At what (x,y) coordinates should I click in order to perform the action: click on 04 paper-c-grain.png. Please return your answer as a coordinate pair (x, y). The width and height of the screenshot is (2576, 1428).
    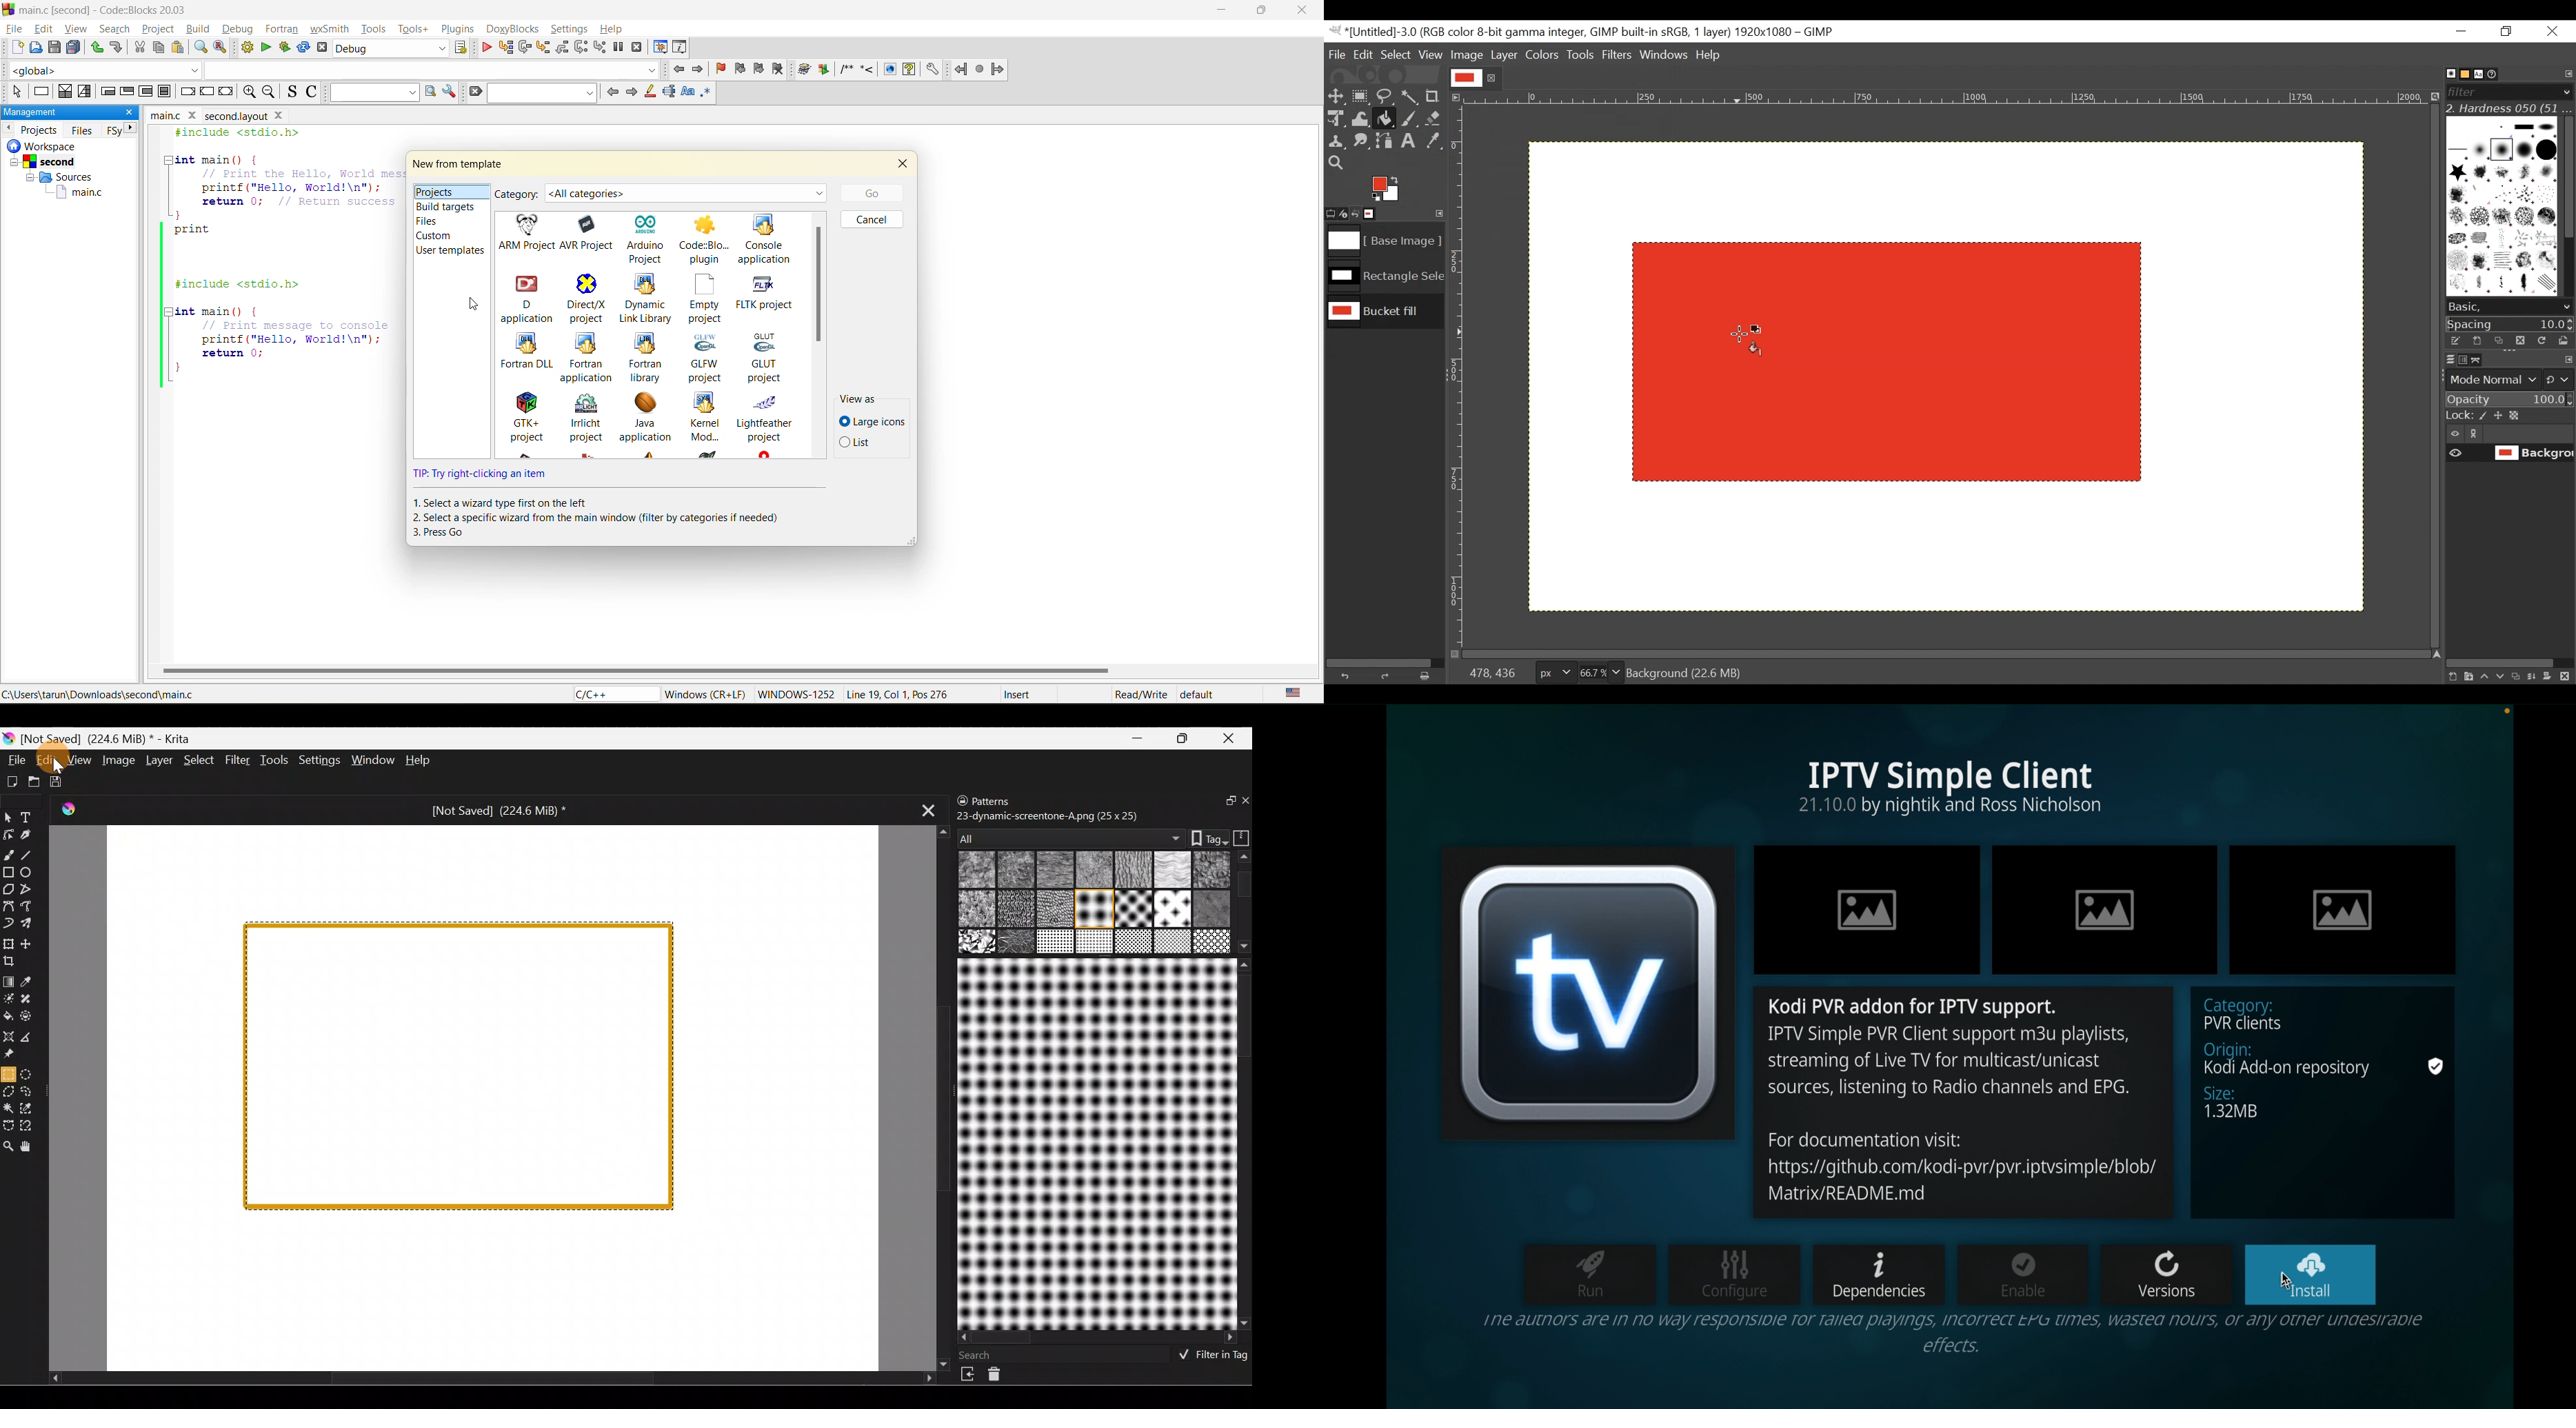
    Looking at the image, I should click on (1131, 871).